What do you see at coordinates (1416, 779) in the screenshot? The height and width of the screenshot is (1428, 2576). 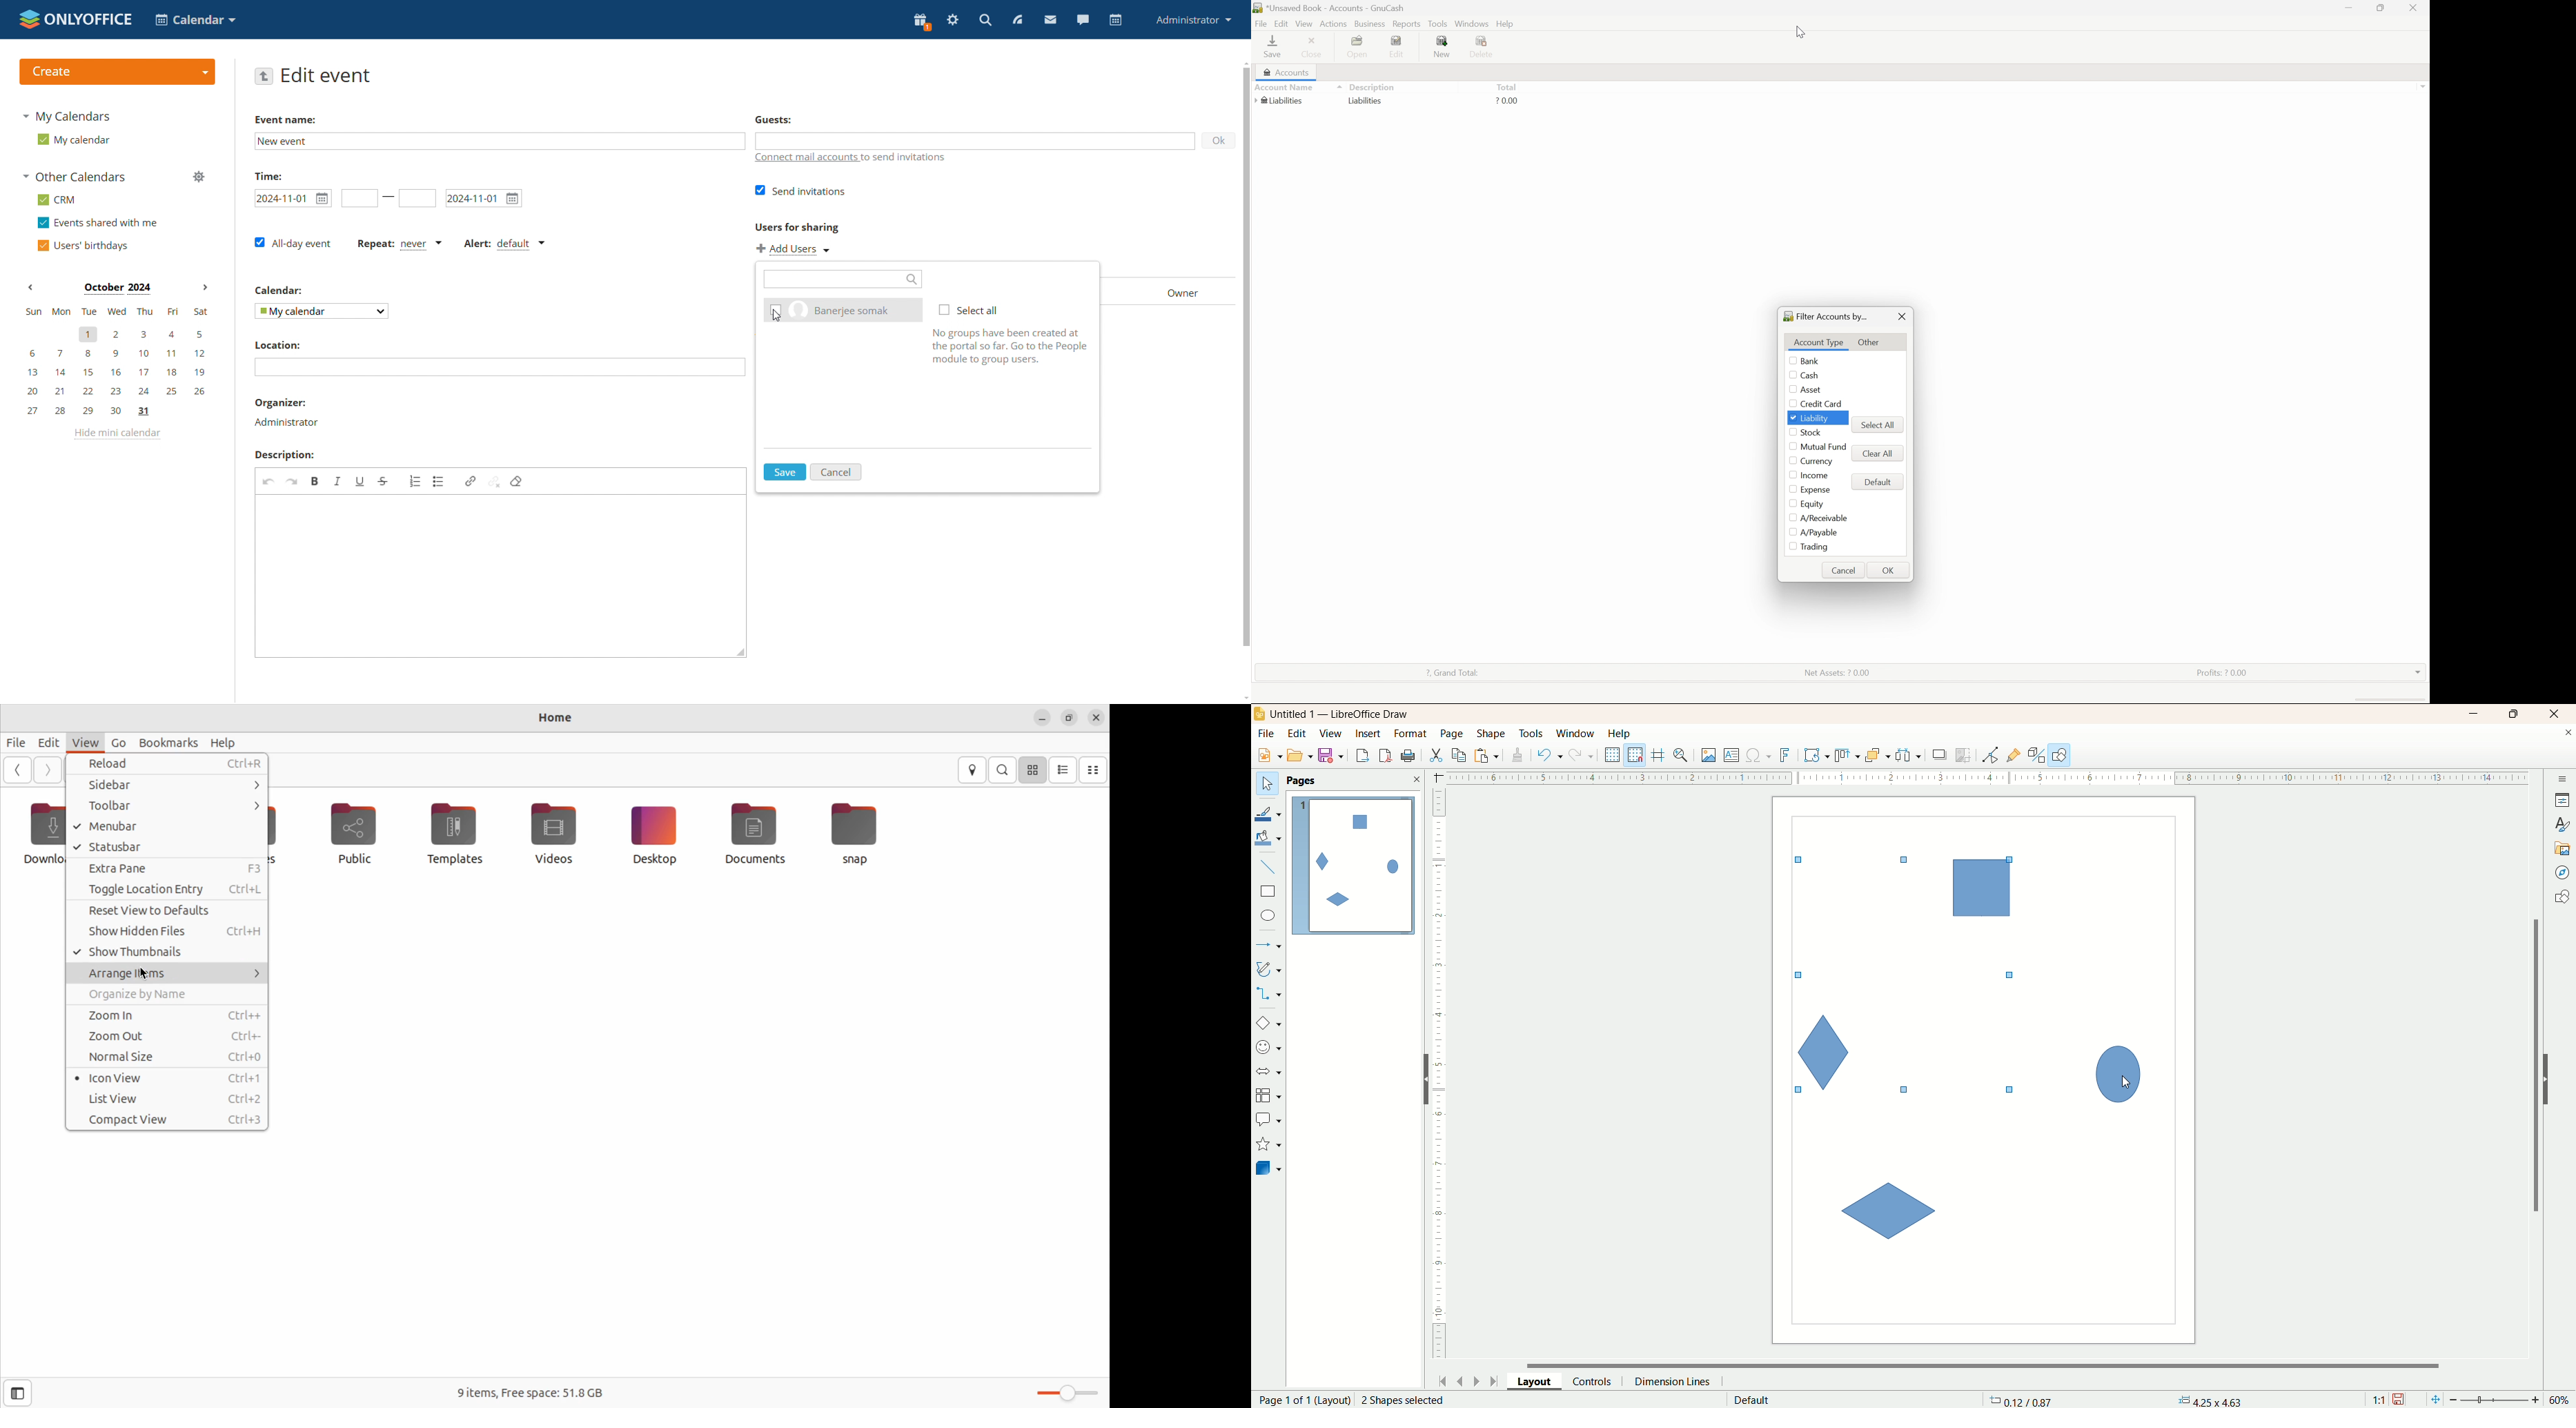 I see `close` at bounding box center [1416, 779].